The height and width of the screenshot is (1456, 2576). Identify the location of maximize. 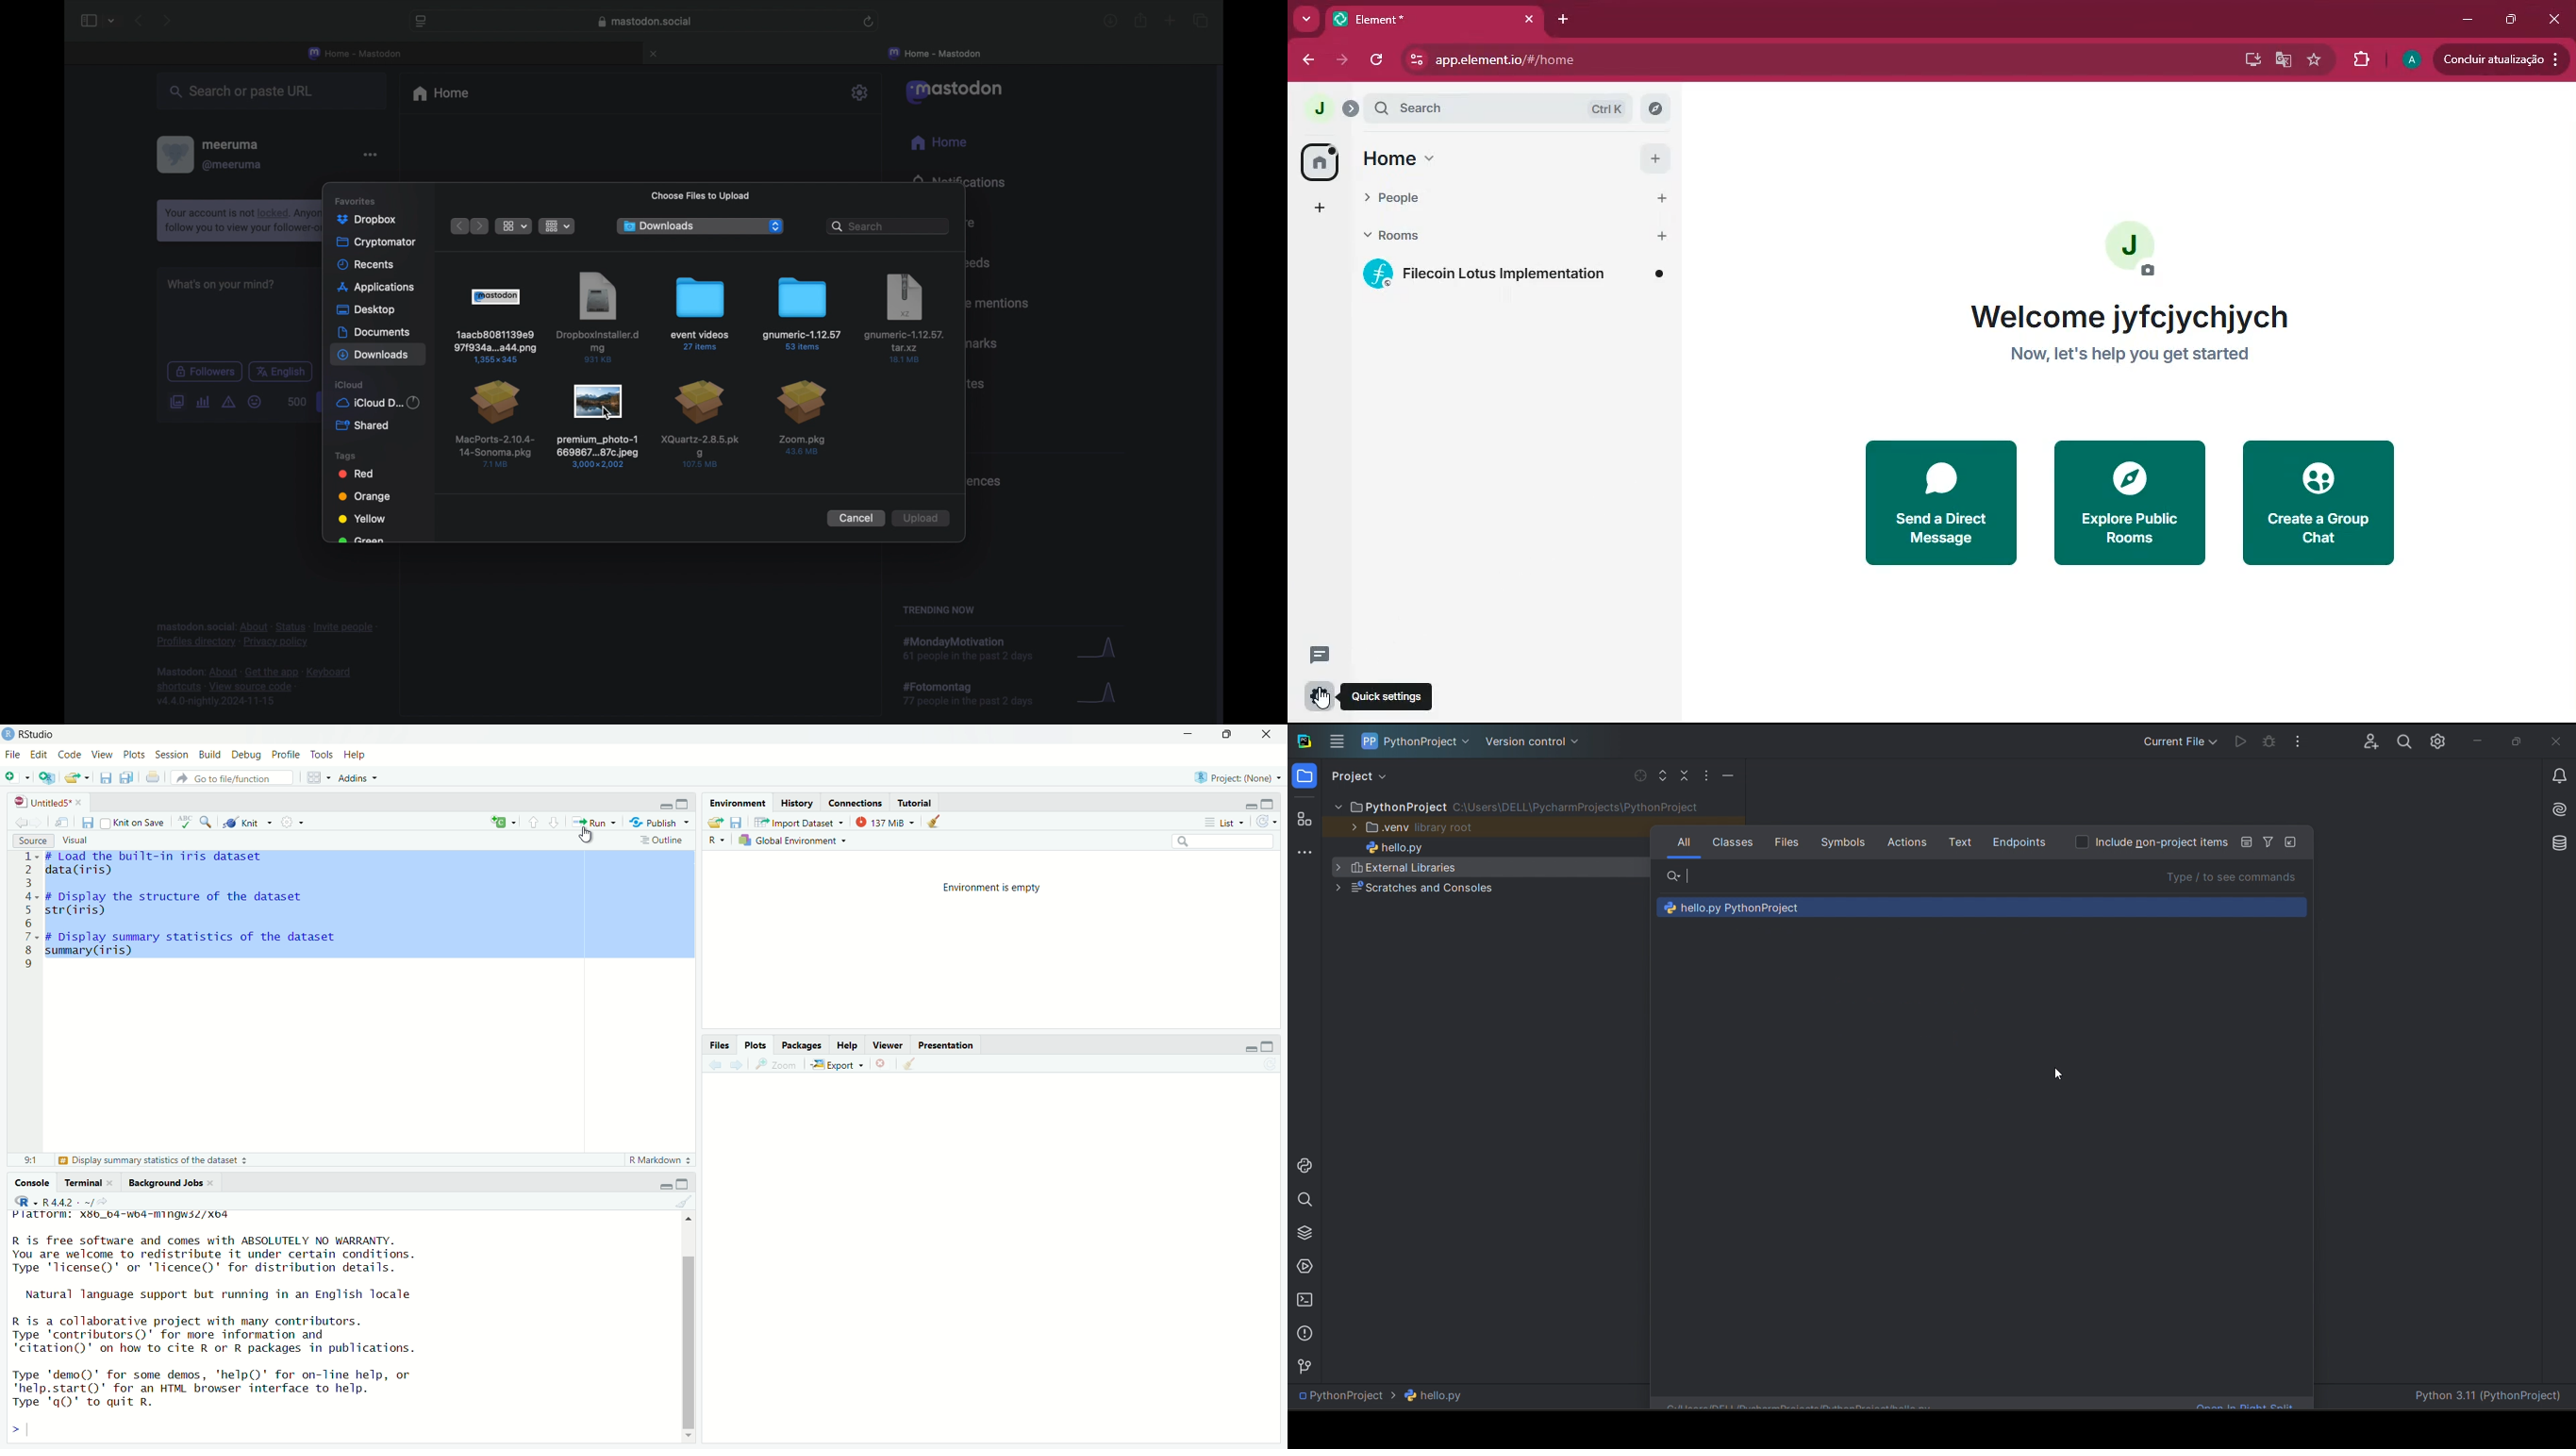
(2513, 21).